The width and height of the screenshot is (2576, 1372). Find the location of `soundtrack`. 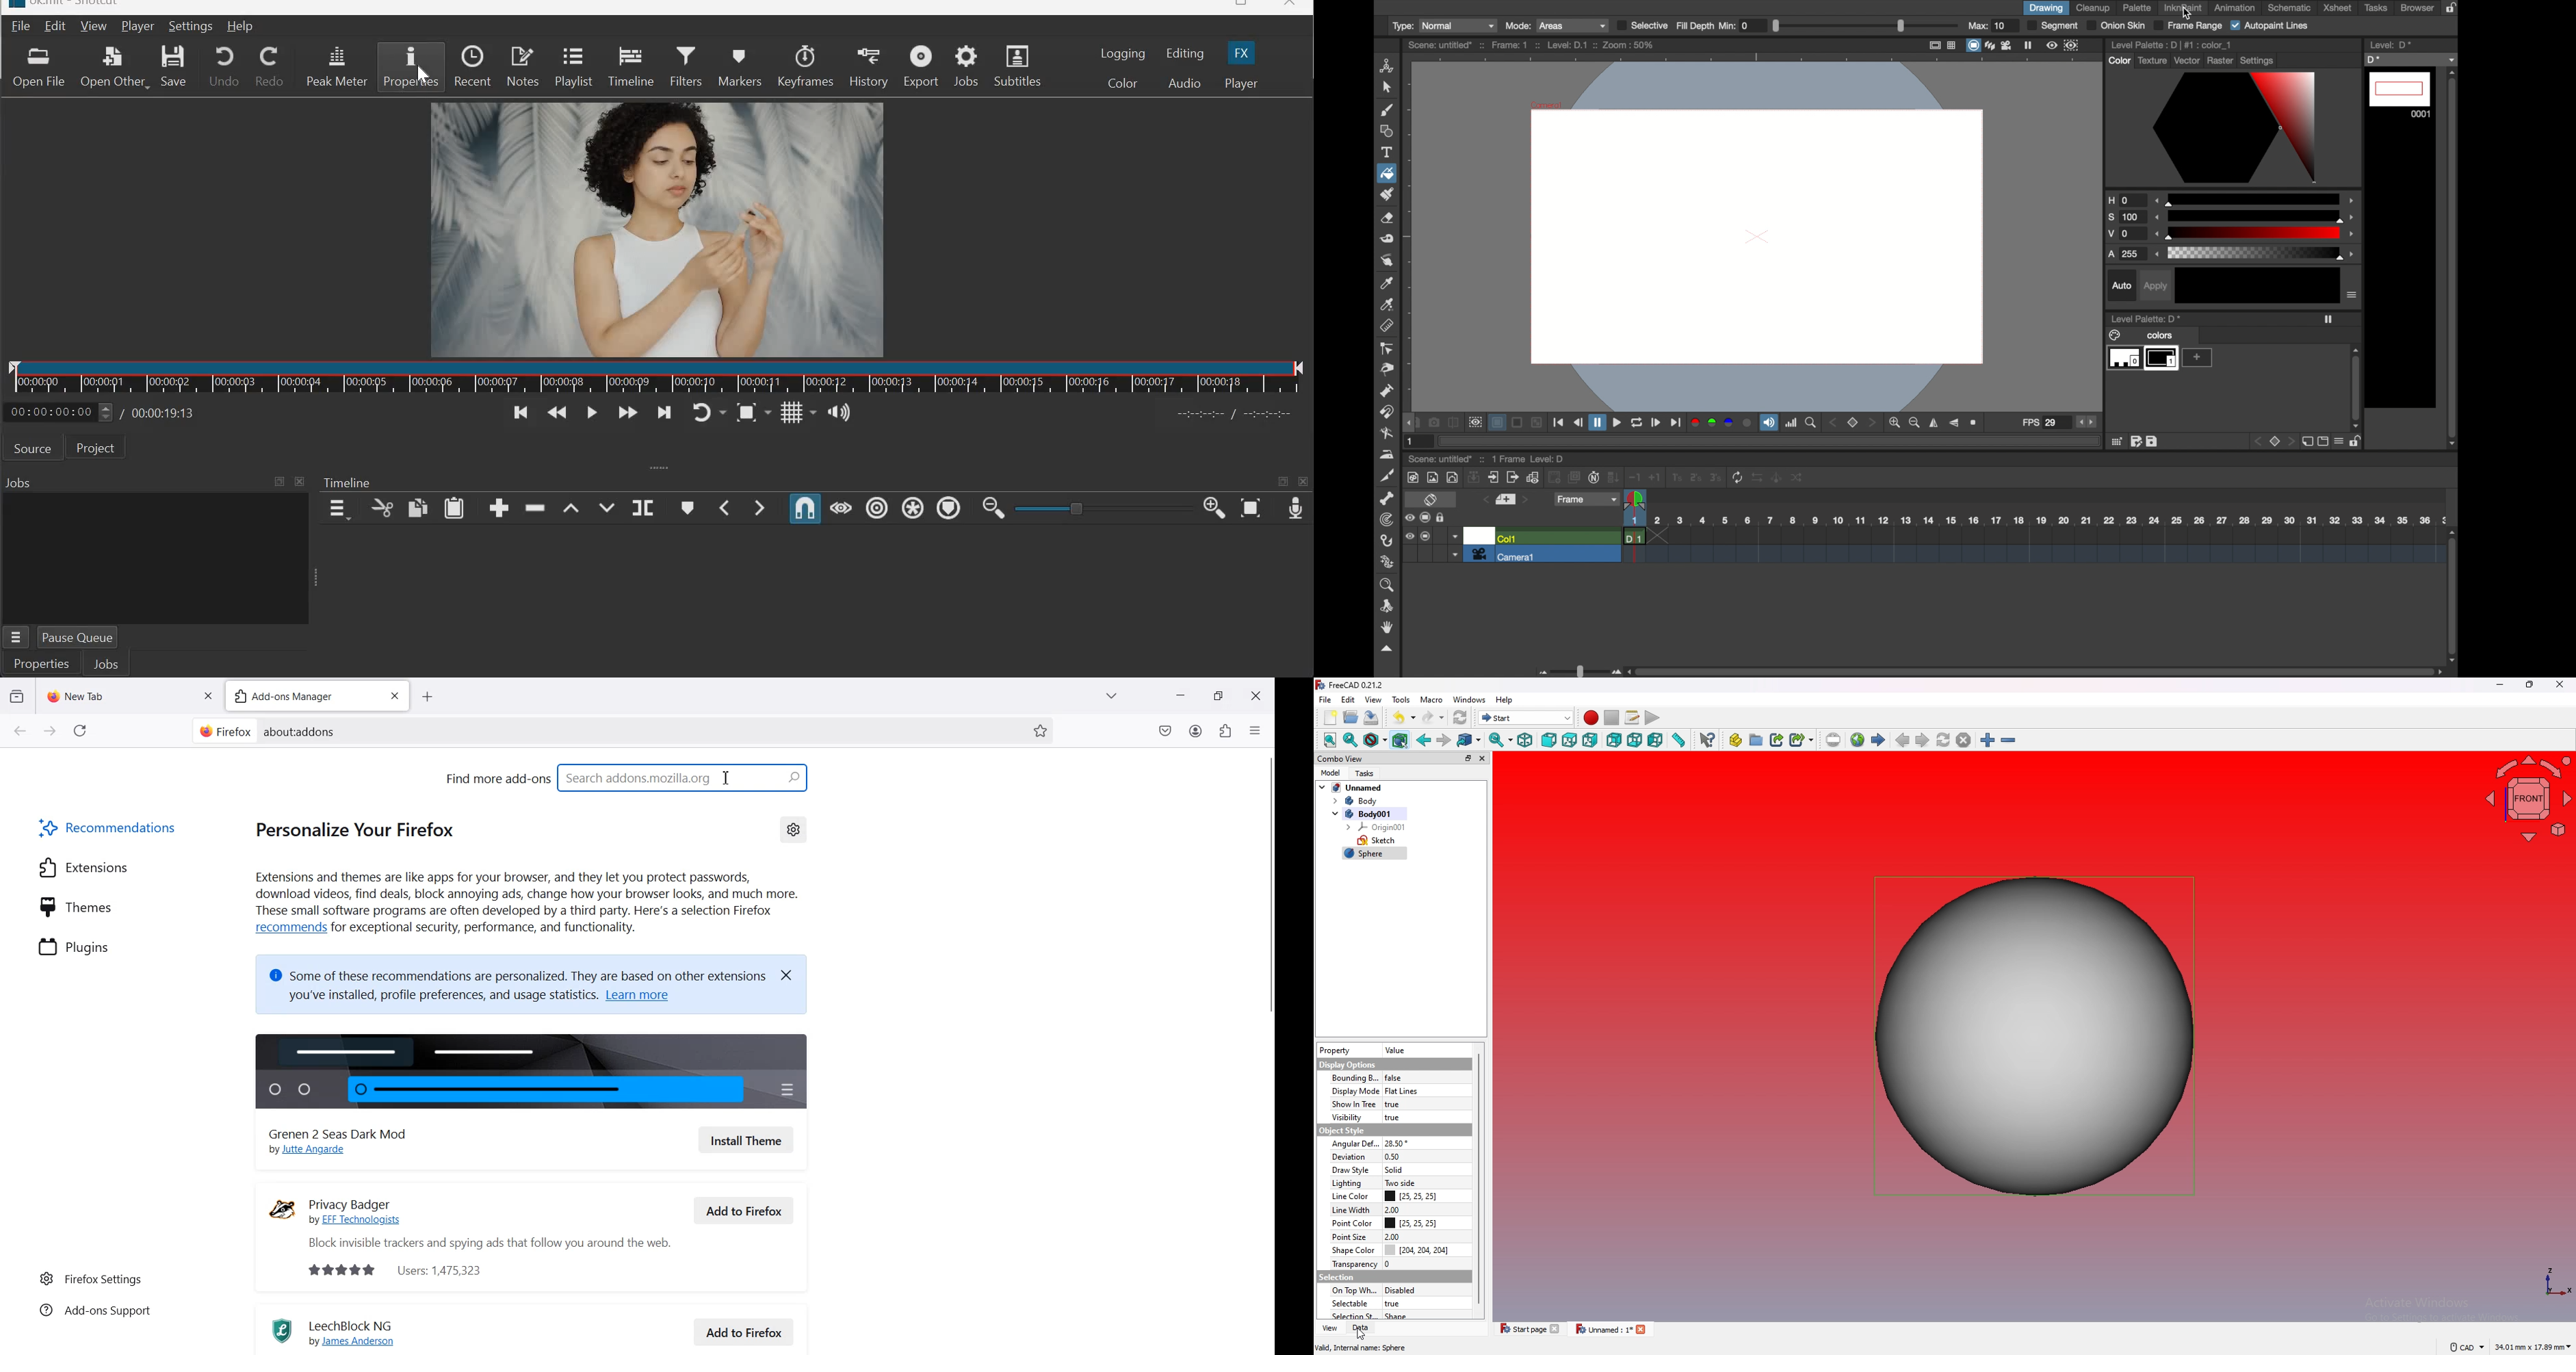

soundtrack is located at coordinates (1768, 423).